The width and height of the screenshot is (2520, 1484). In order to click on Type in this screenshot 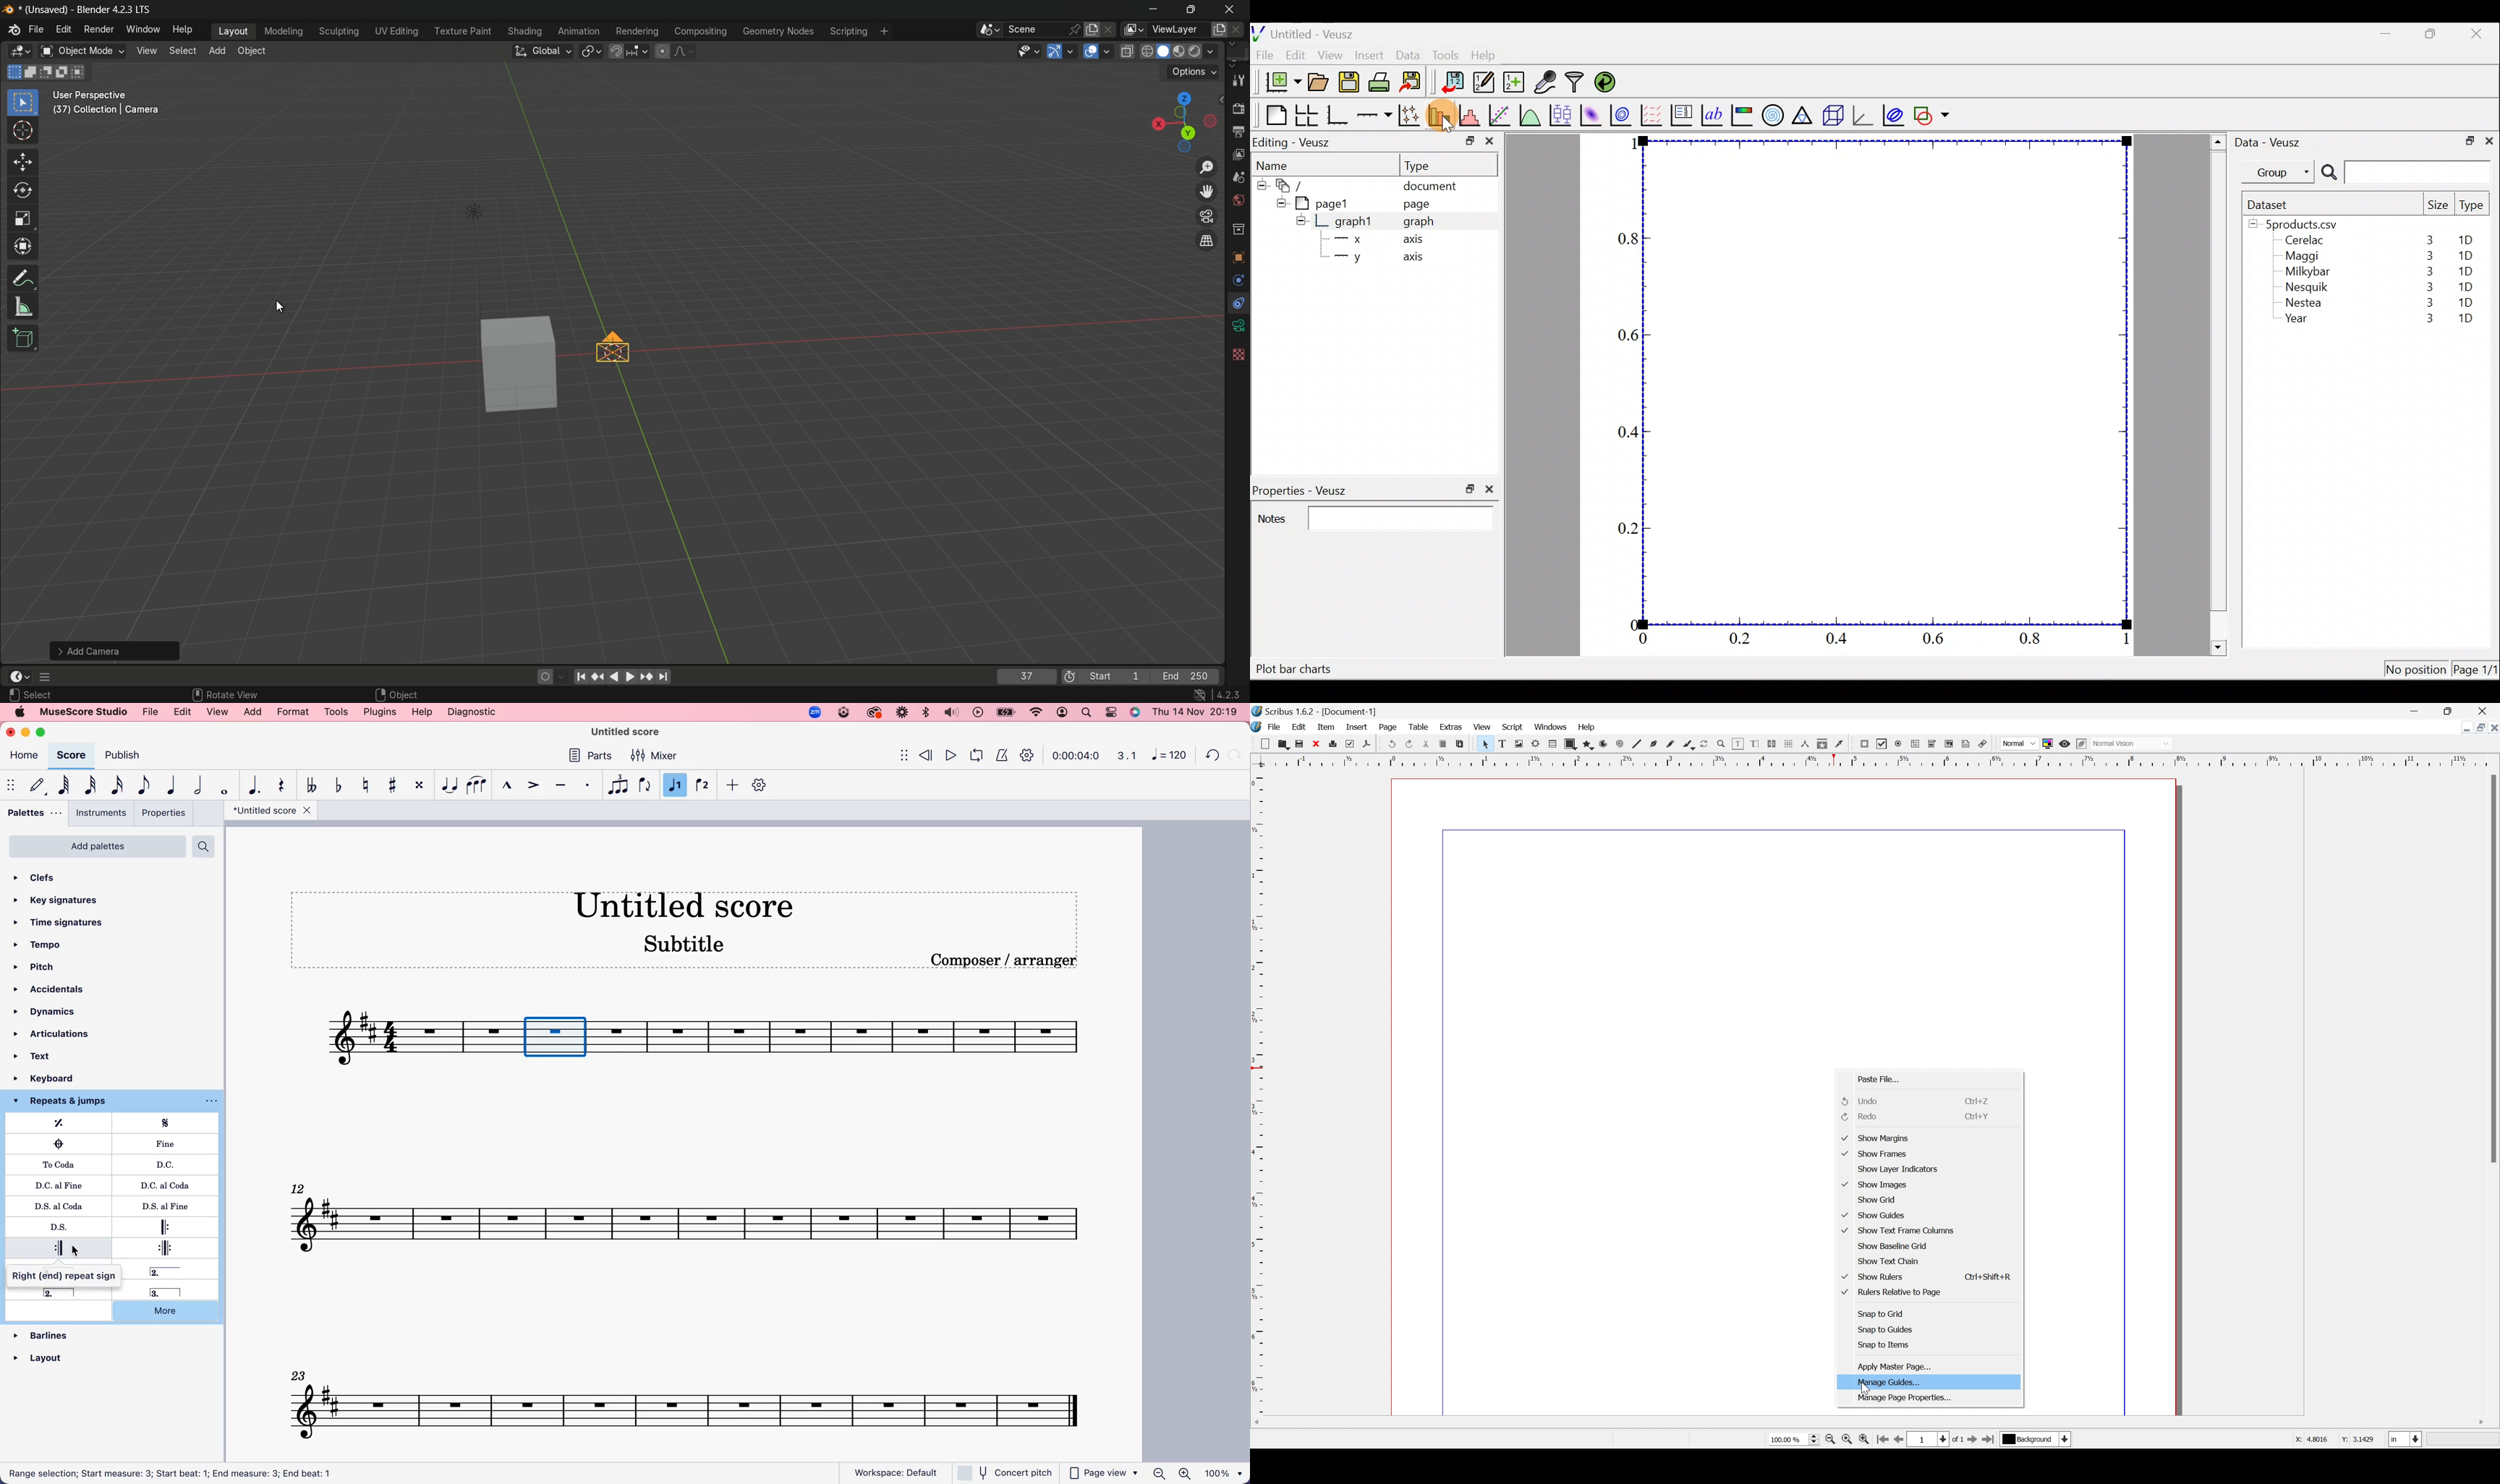, I will do `click(1429, 165)`.